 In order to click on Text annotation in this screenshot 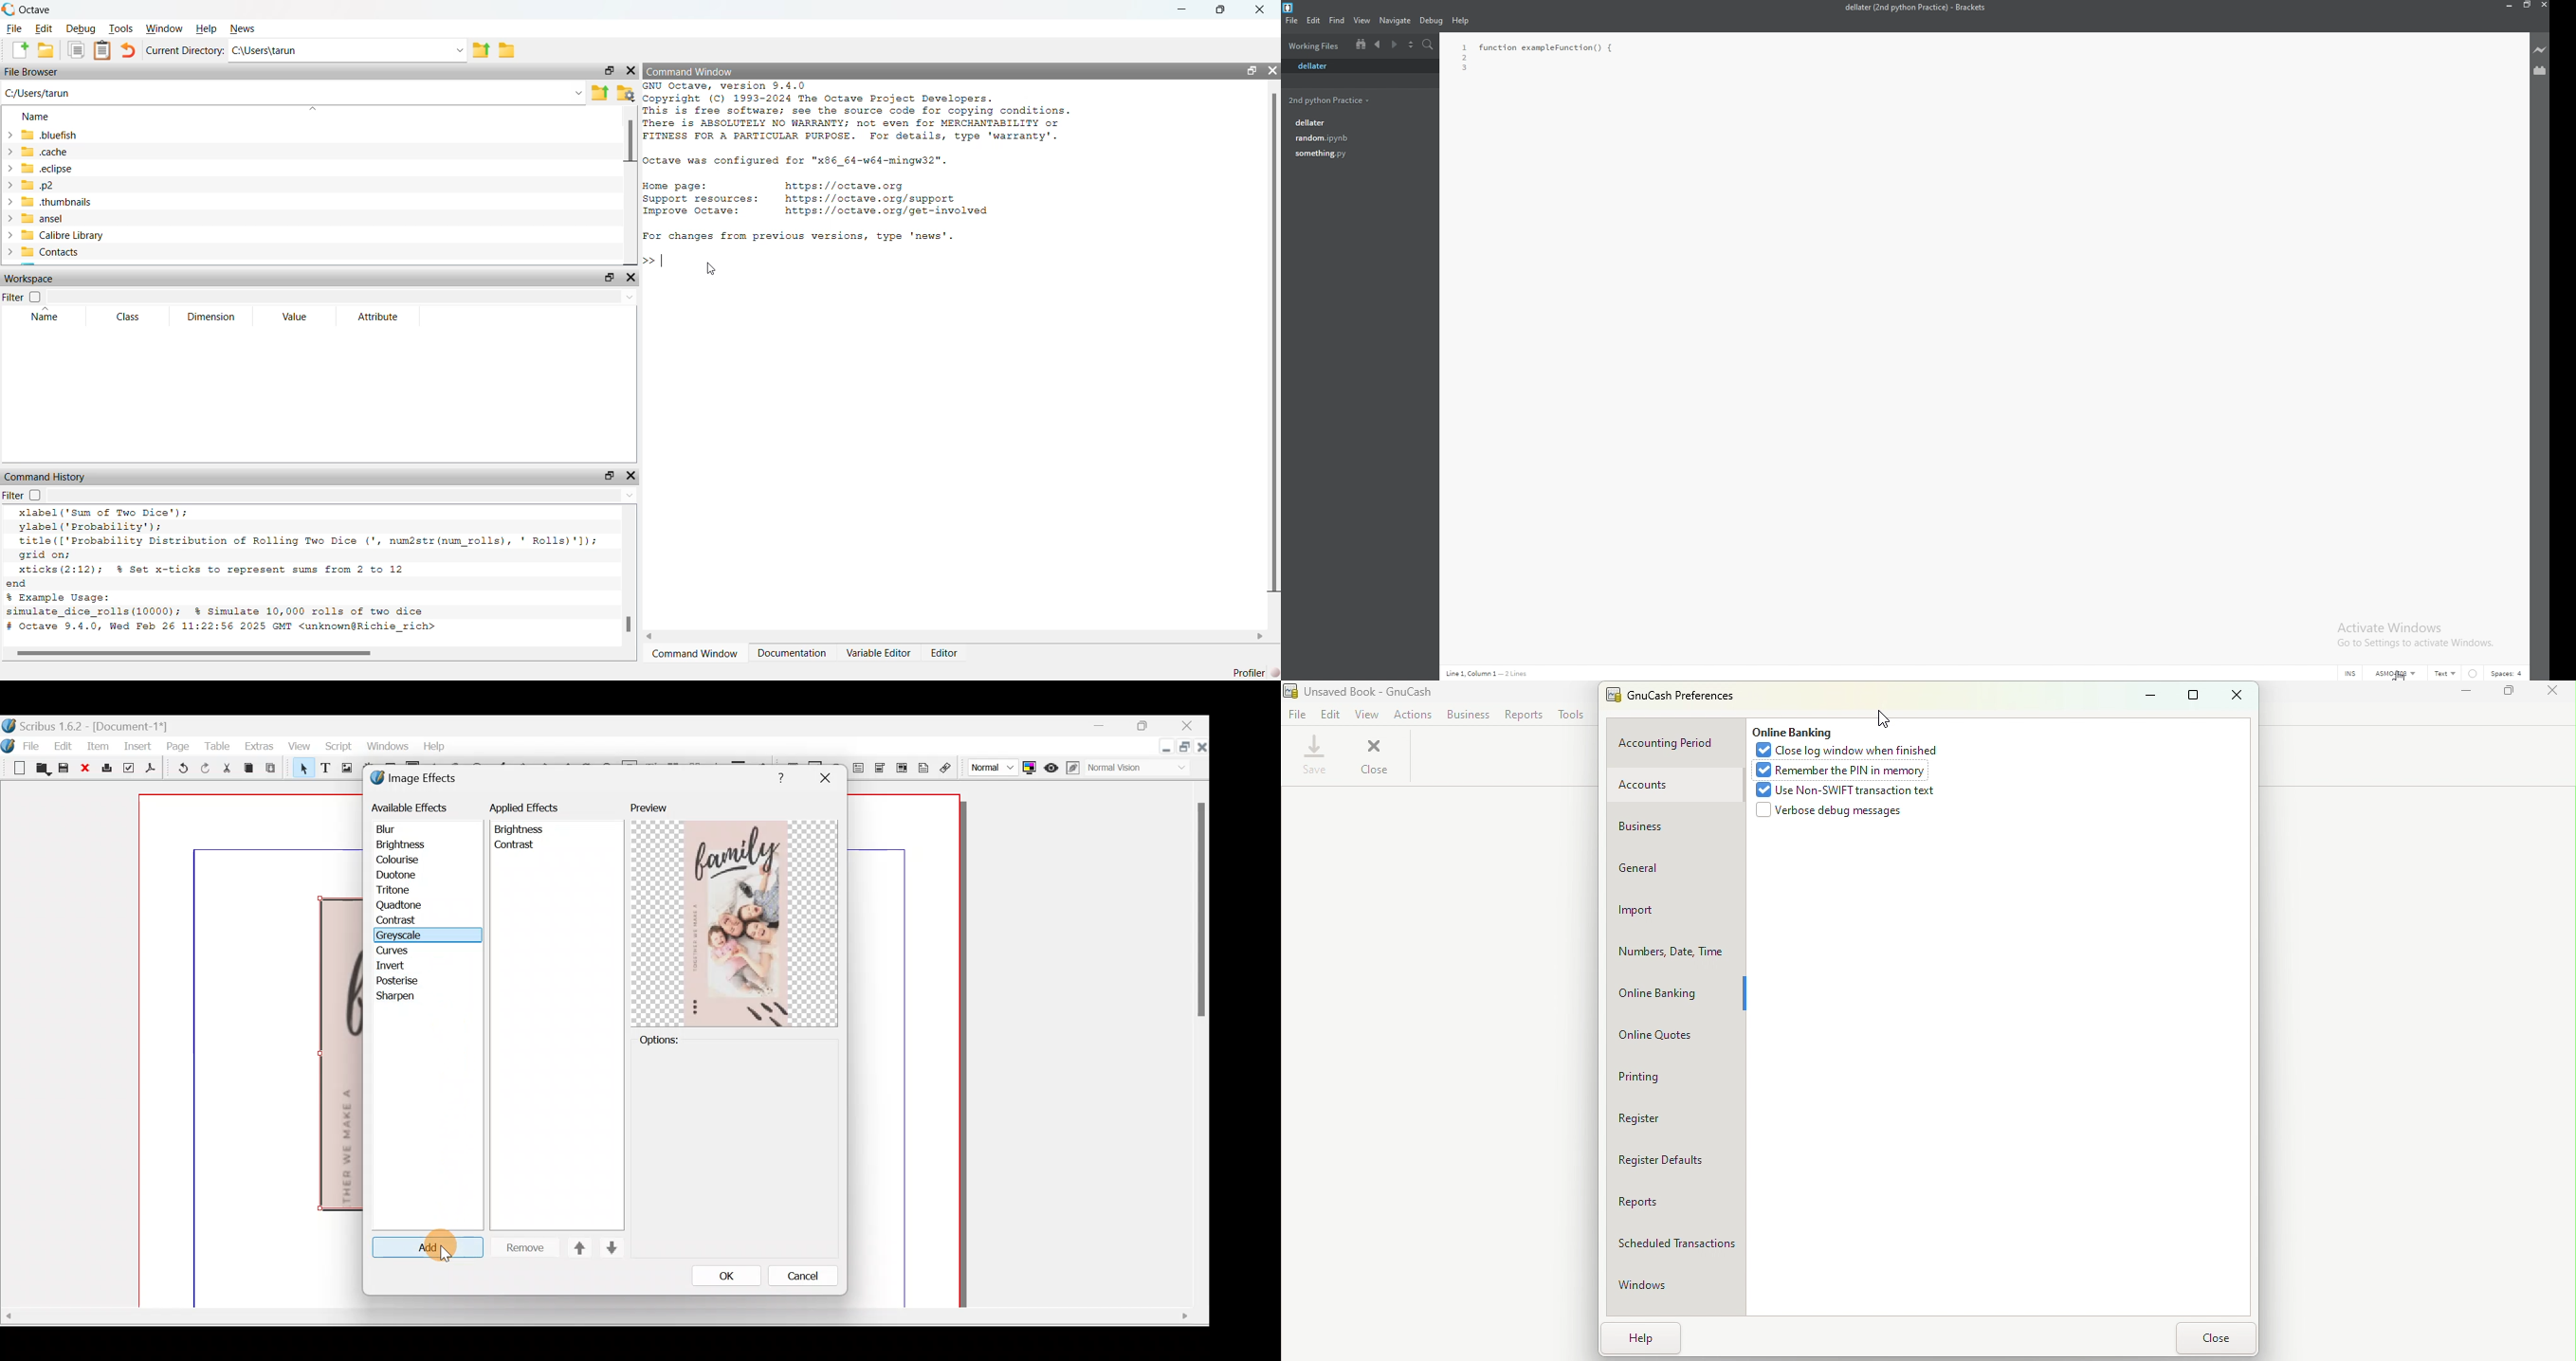, I will do `click(924, 770)`.